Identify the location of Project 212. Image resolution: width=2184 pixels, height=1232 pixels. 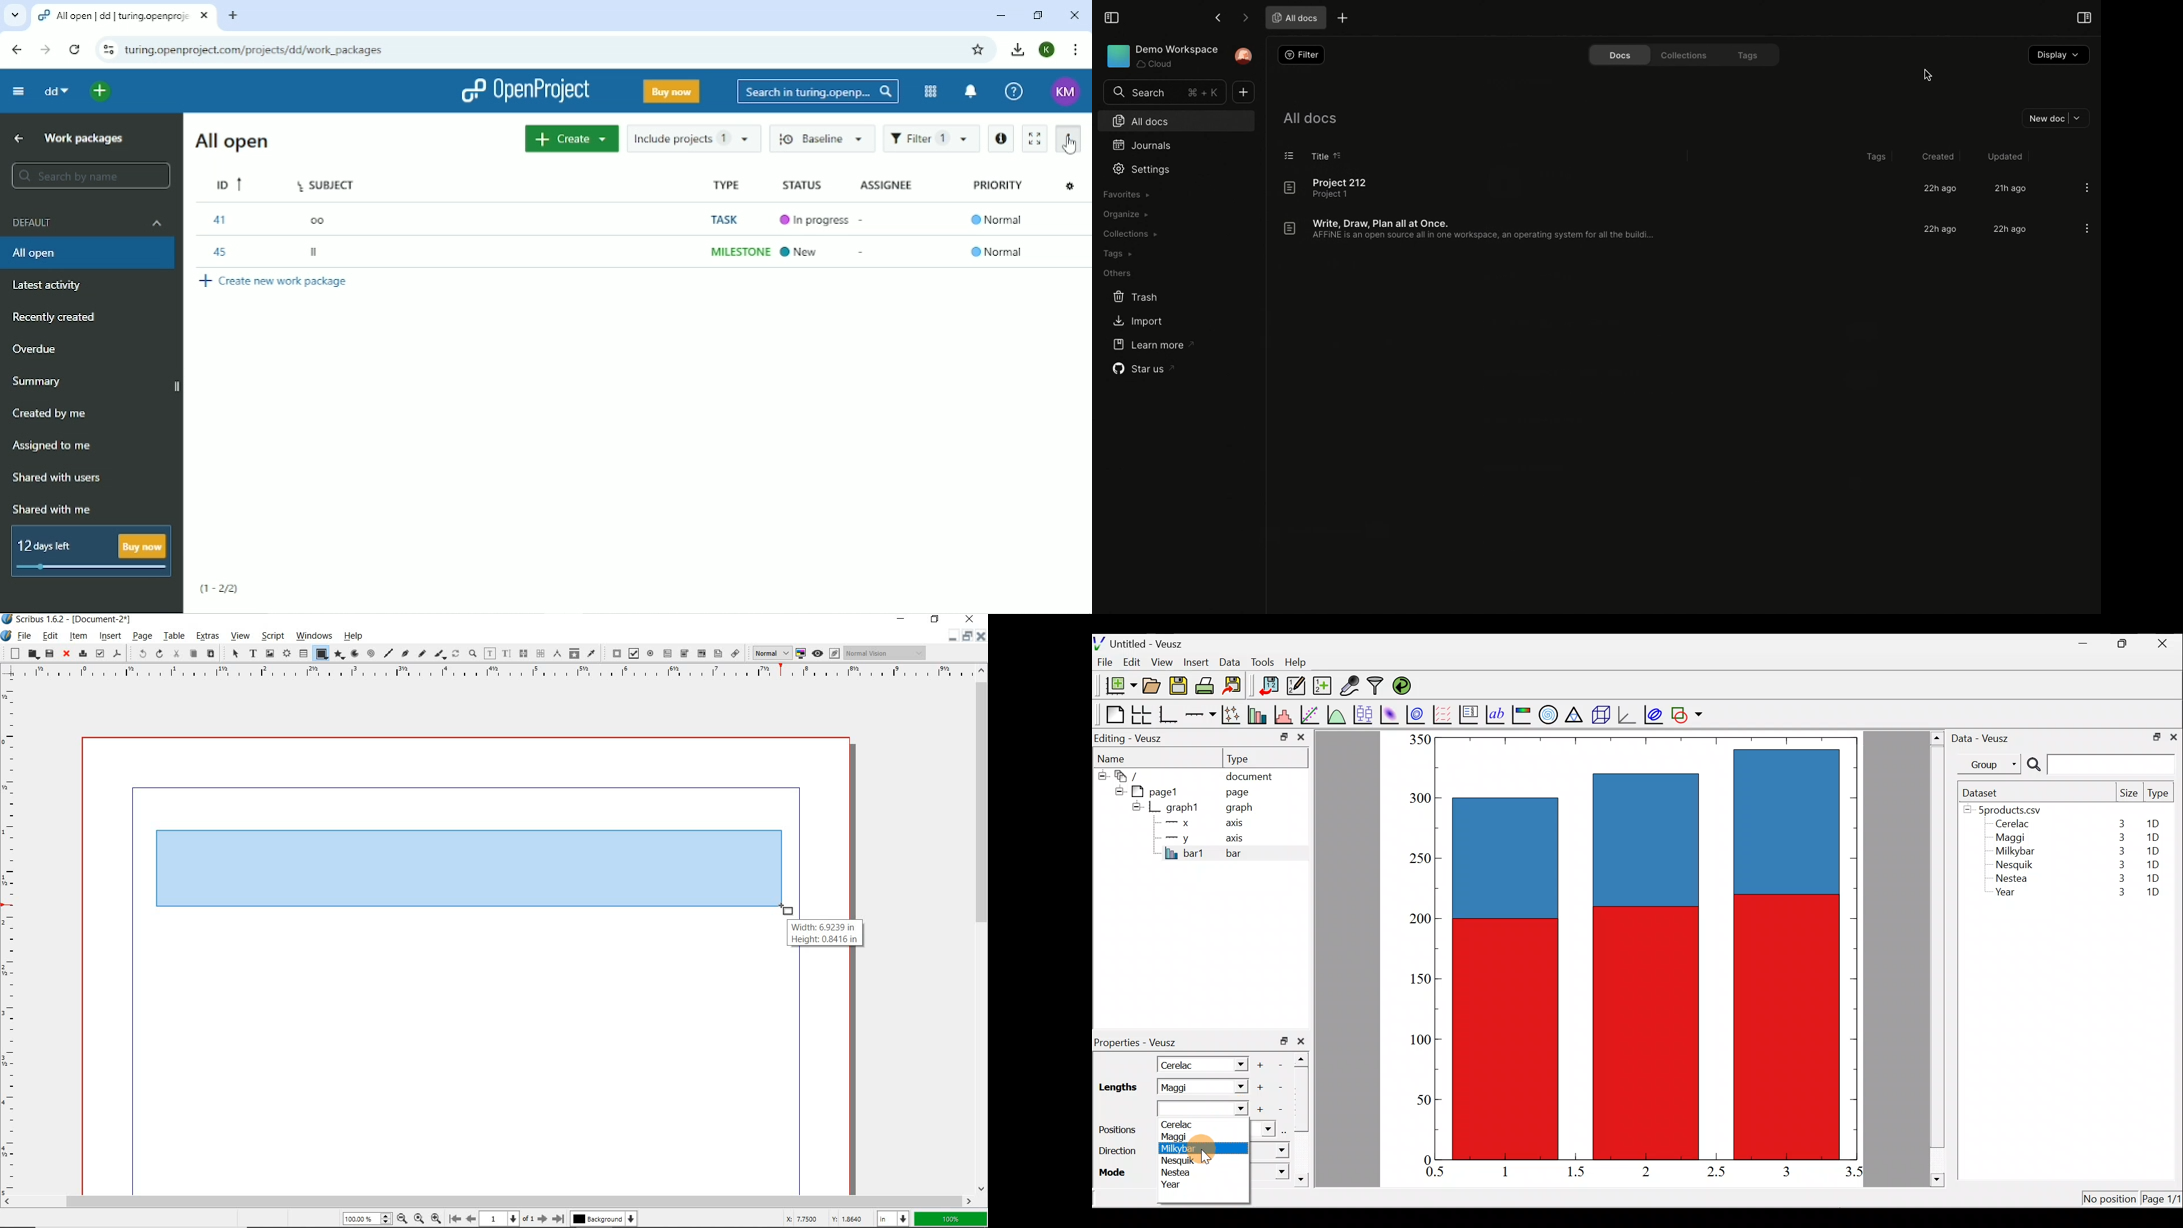
(1333, 188).